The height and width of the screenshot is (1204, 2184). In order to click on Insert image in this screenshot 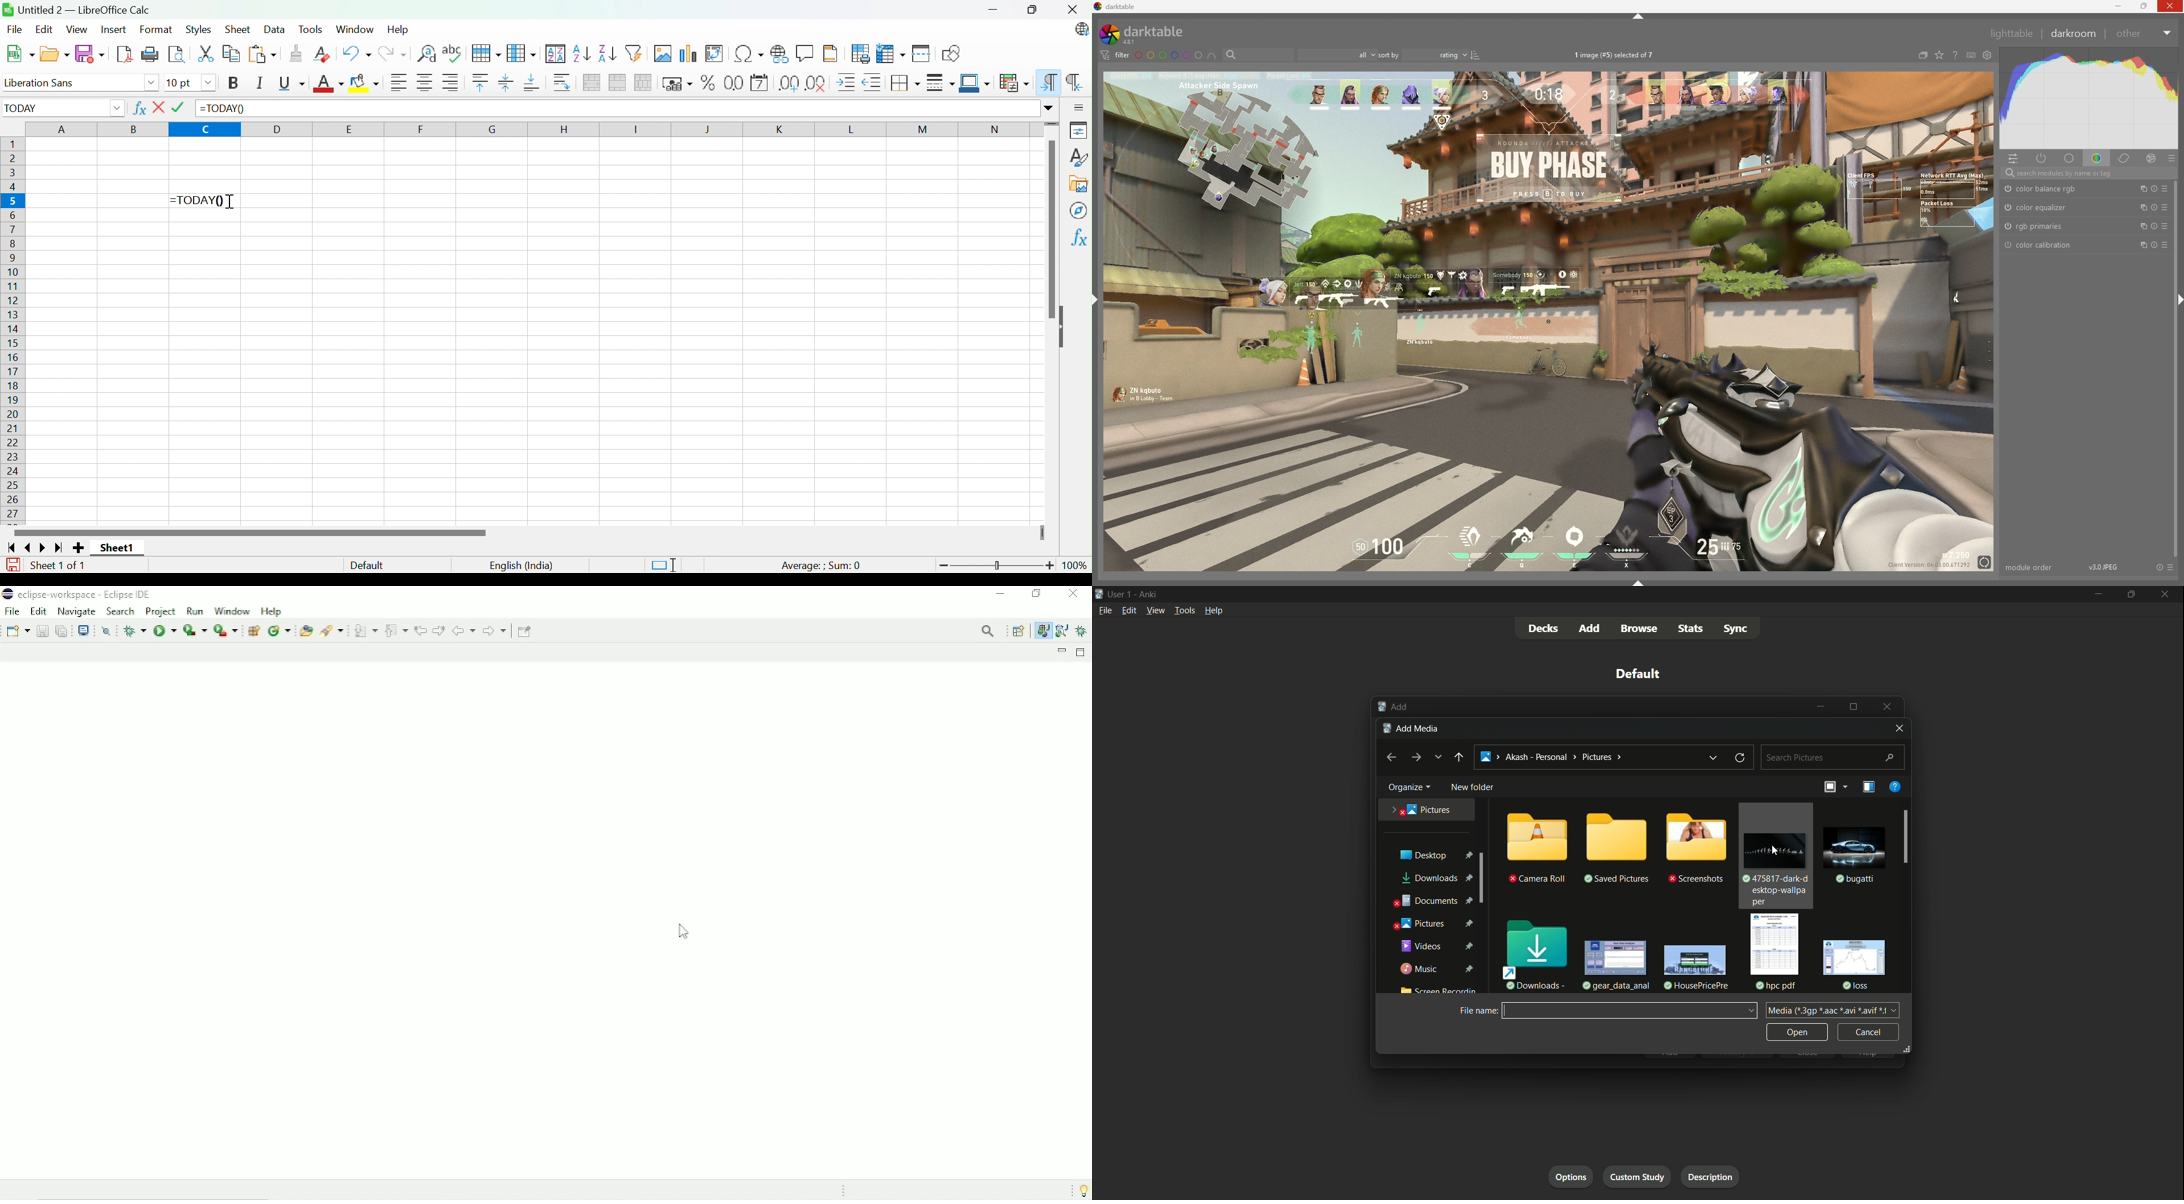, I will do `click(664, 54)`.